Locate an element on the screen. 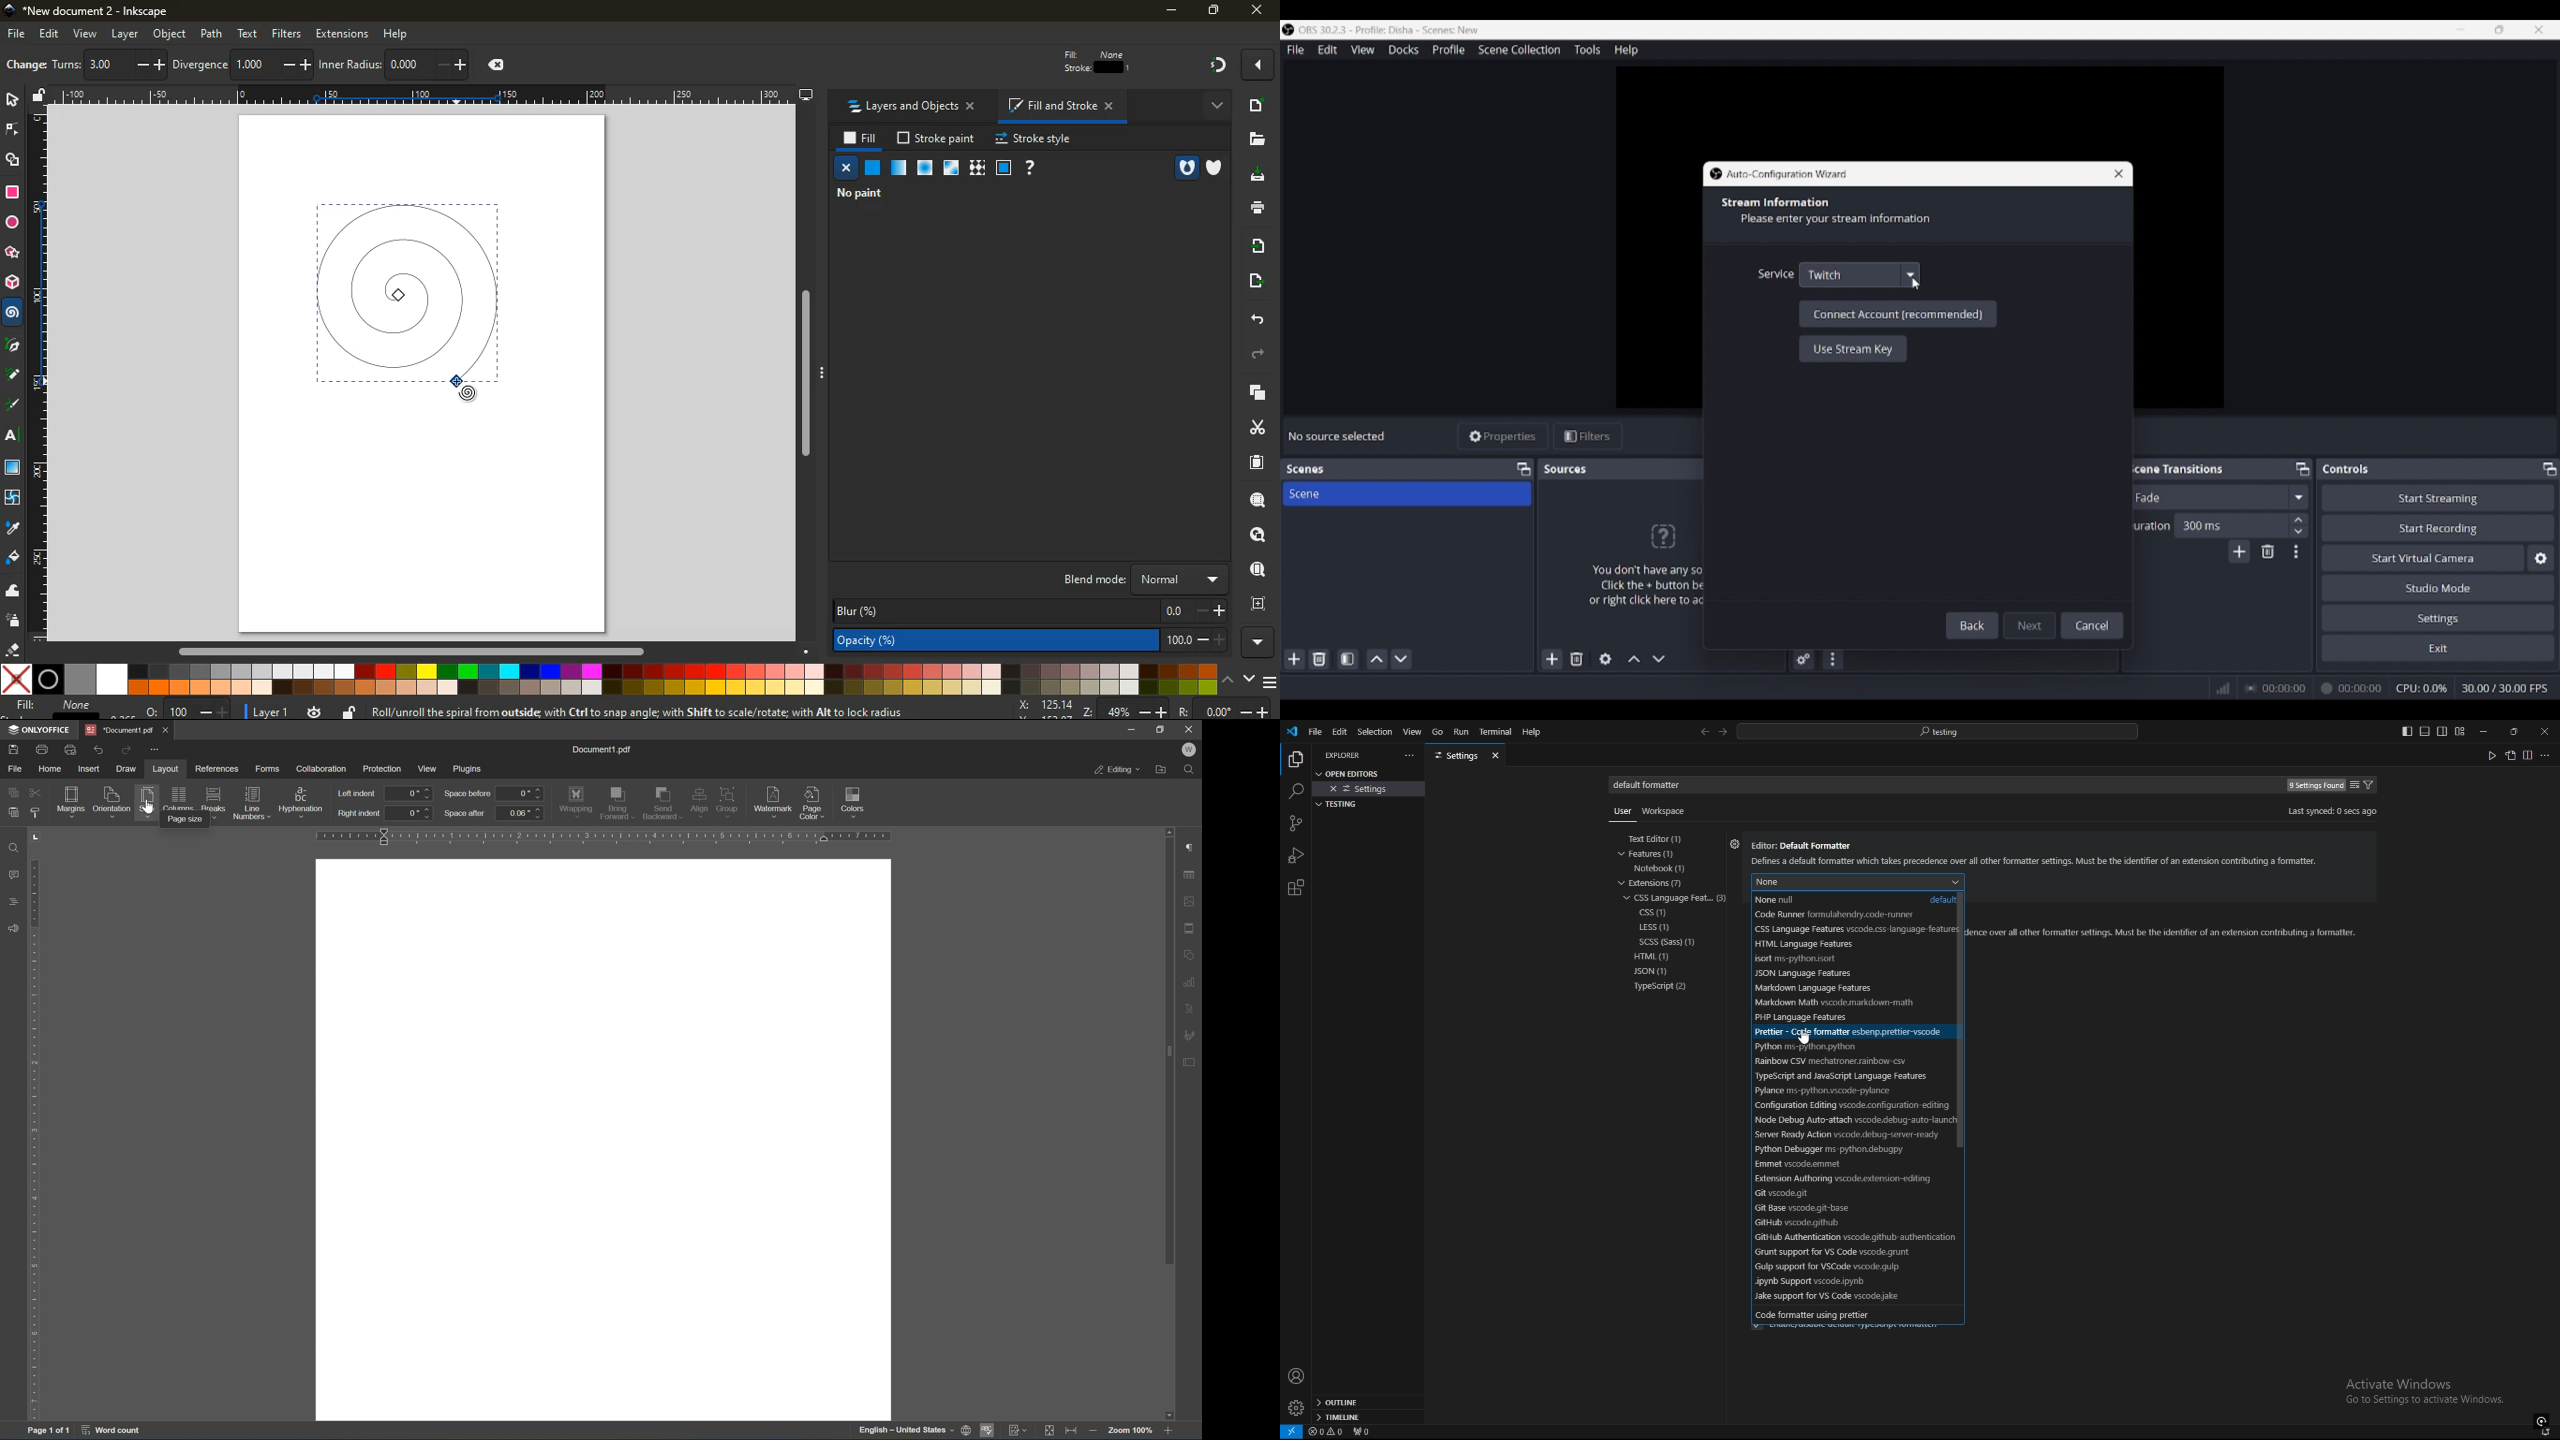 The height and width of the screenshot is (1456, 2576). Software and project name is located at coordinates (1395, 30).